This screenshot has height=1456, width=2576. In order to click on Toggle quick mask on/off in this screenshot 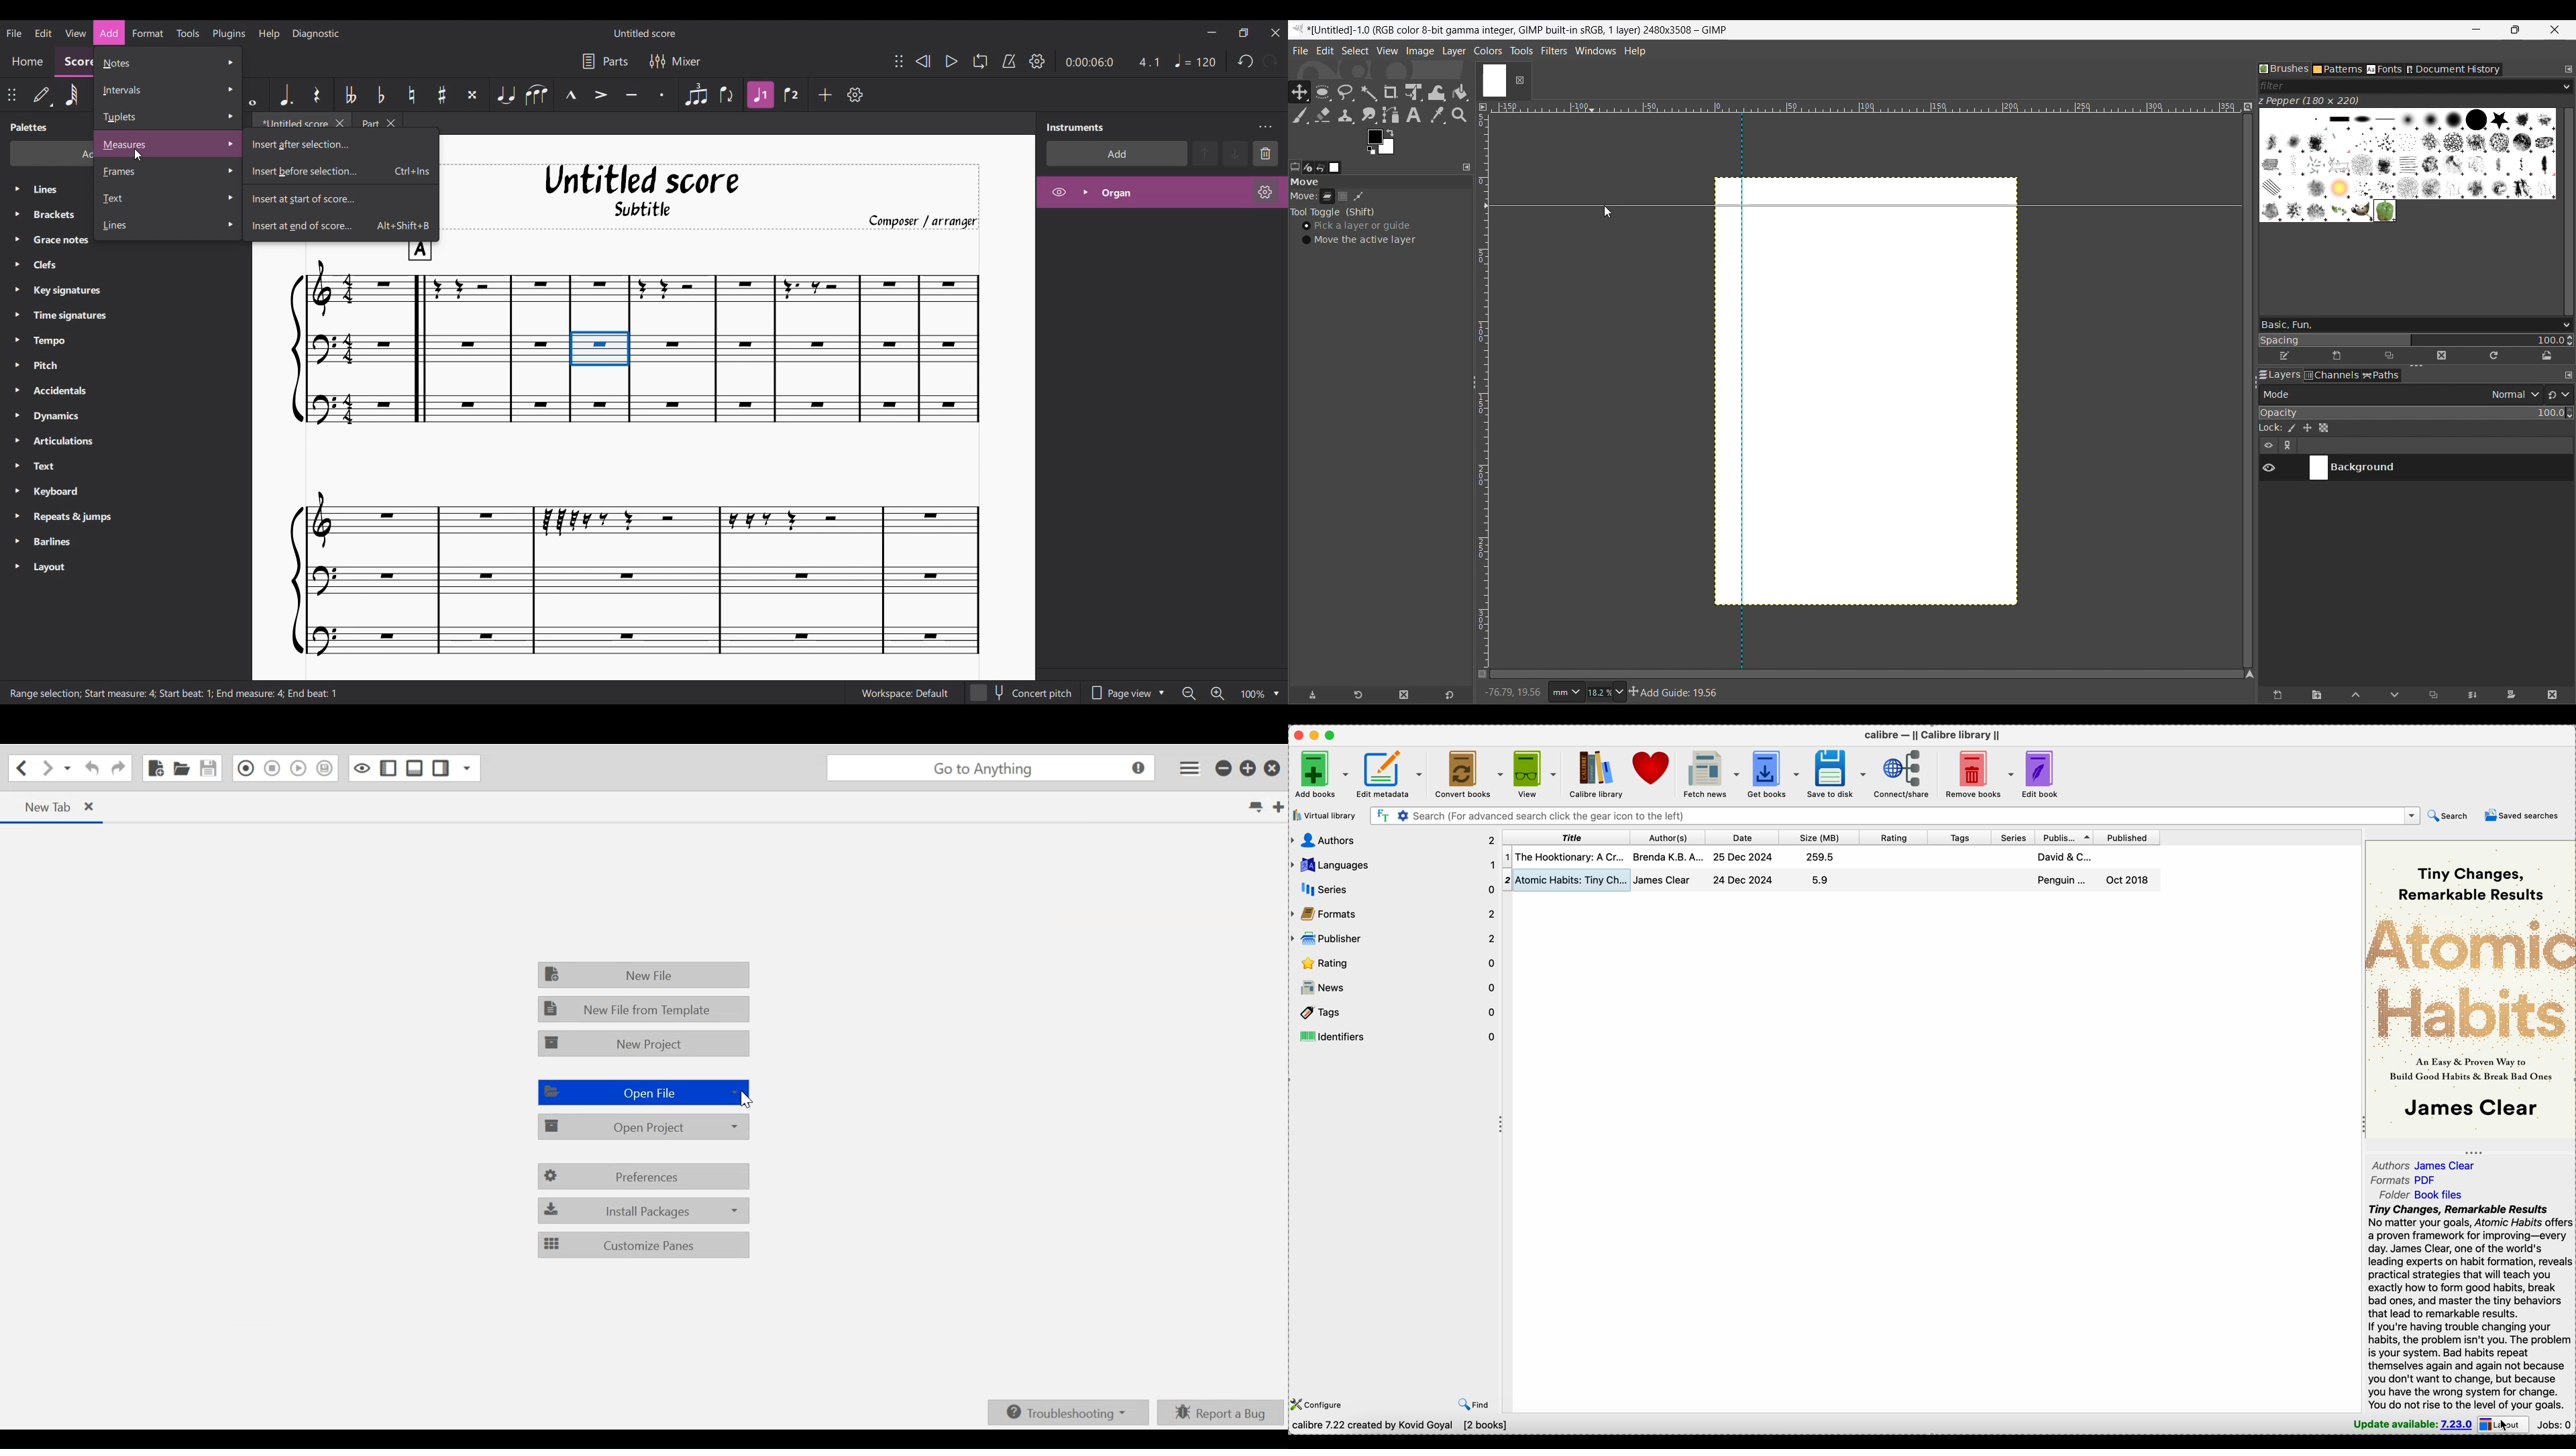, I will do `click(1483, 675)`.